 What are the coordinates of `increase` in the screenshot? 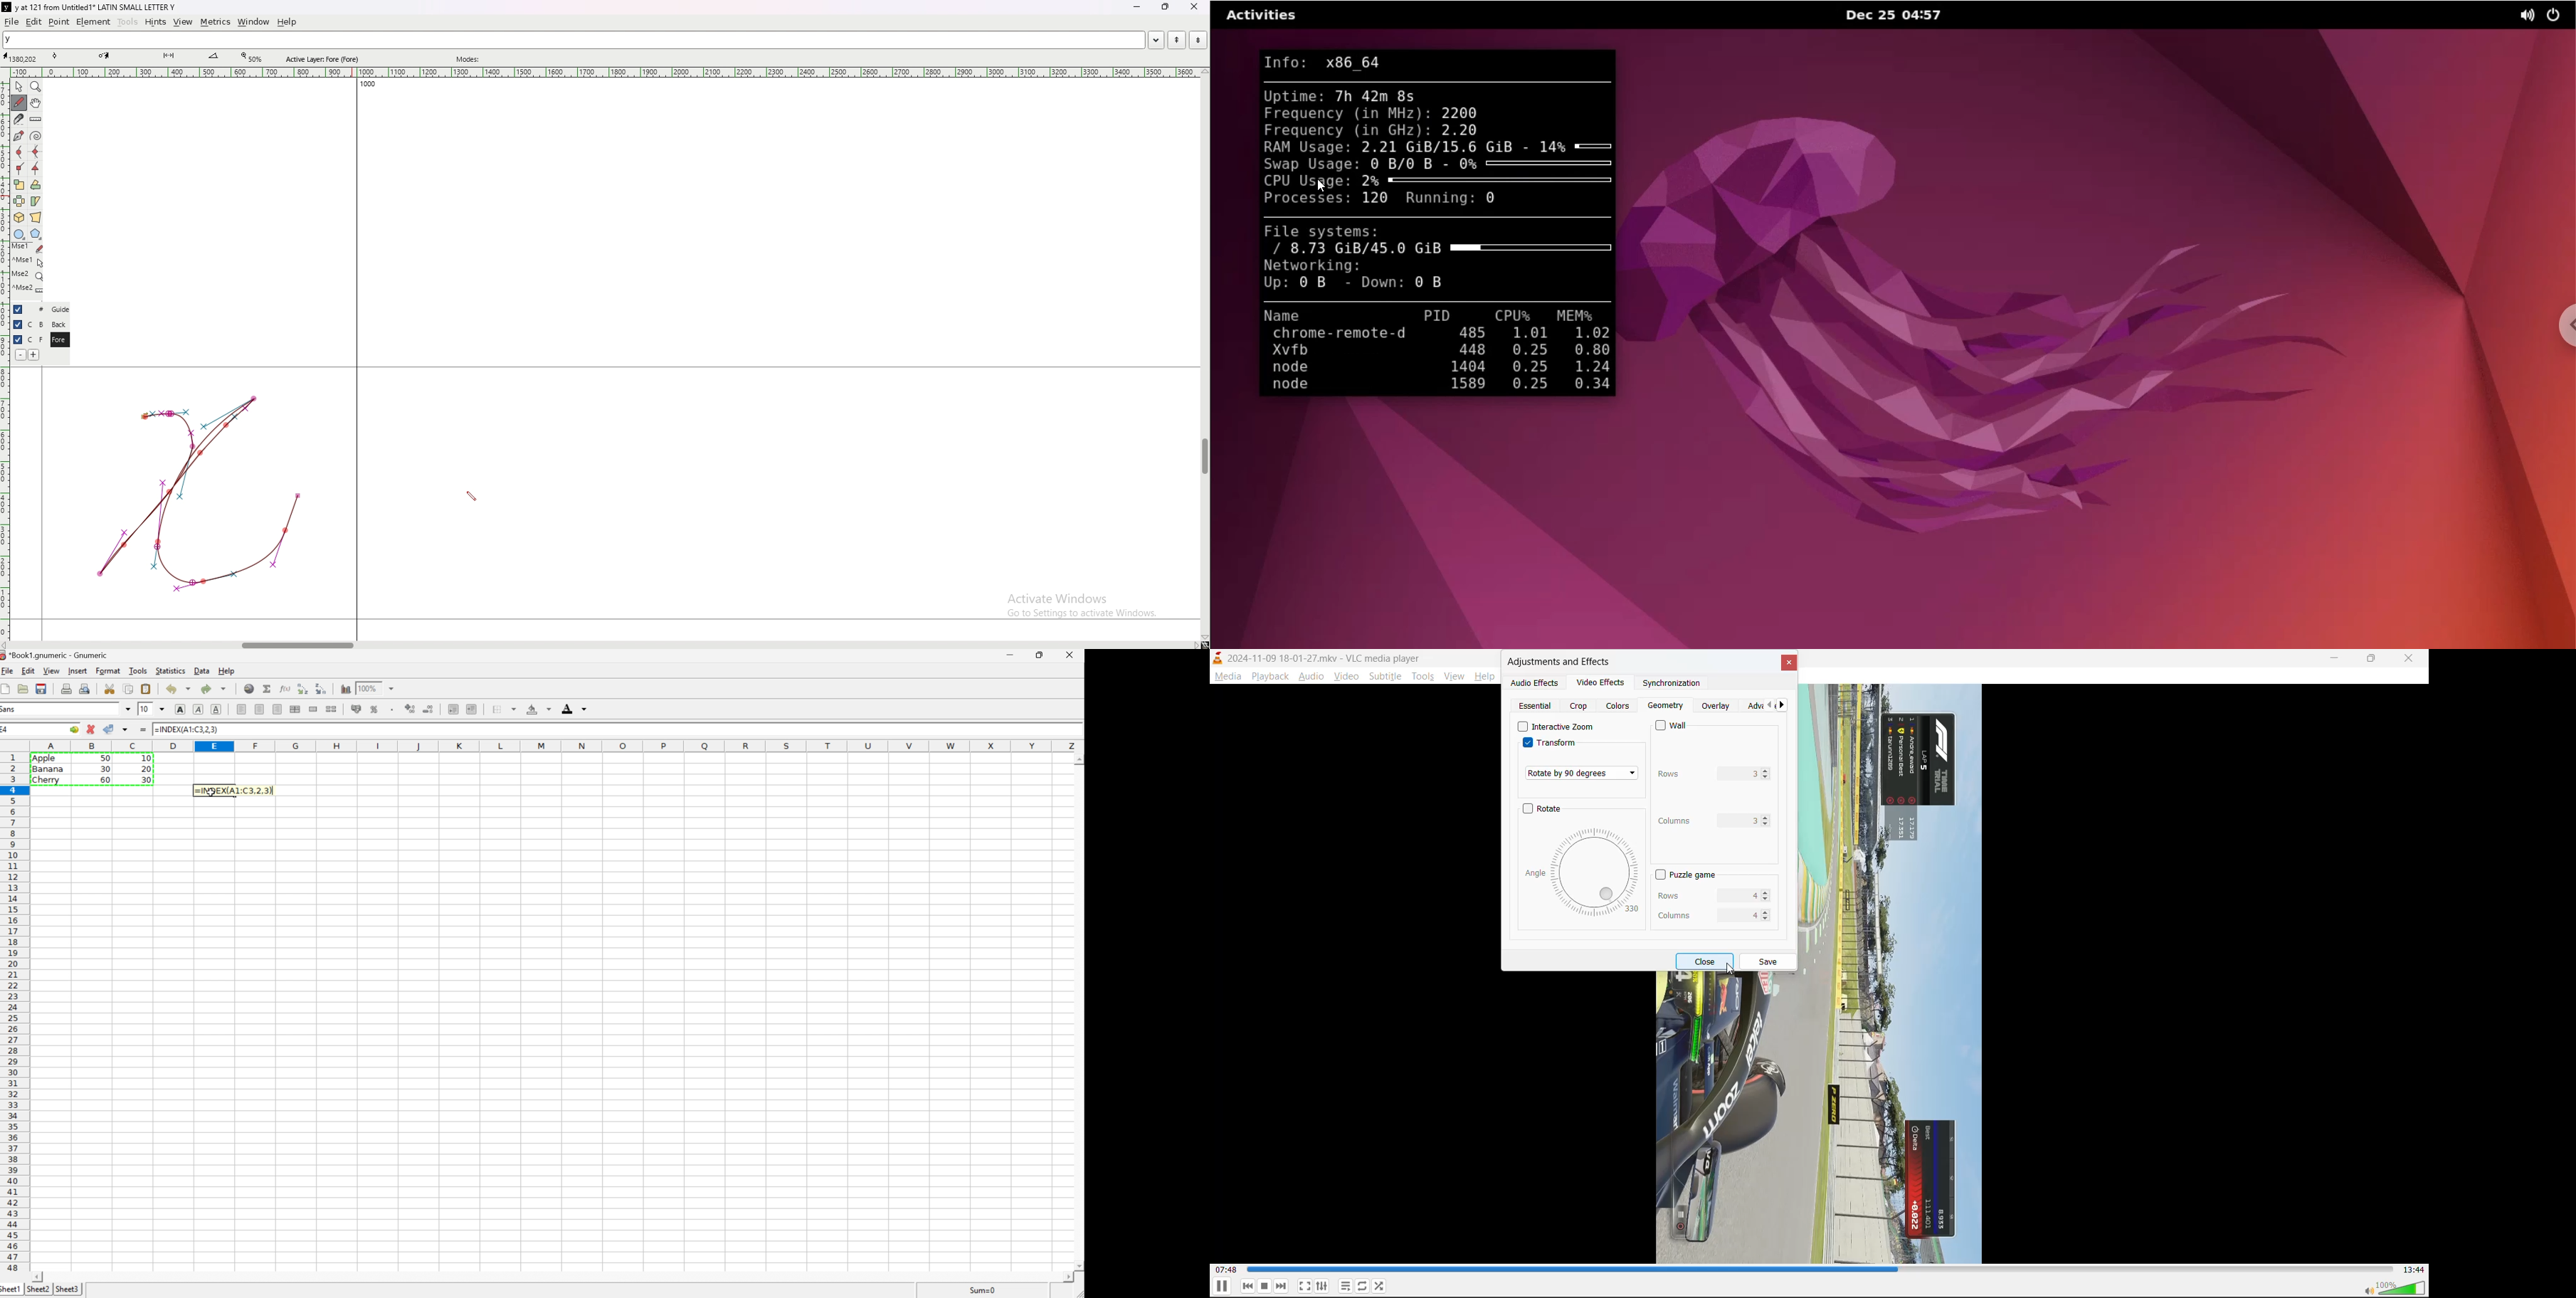 It's located at (1769, 892).